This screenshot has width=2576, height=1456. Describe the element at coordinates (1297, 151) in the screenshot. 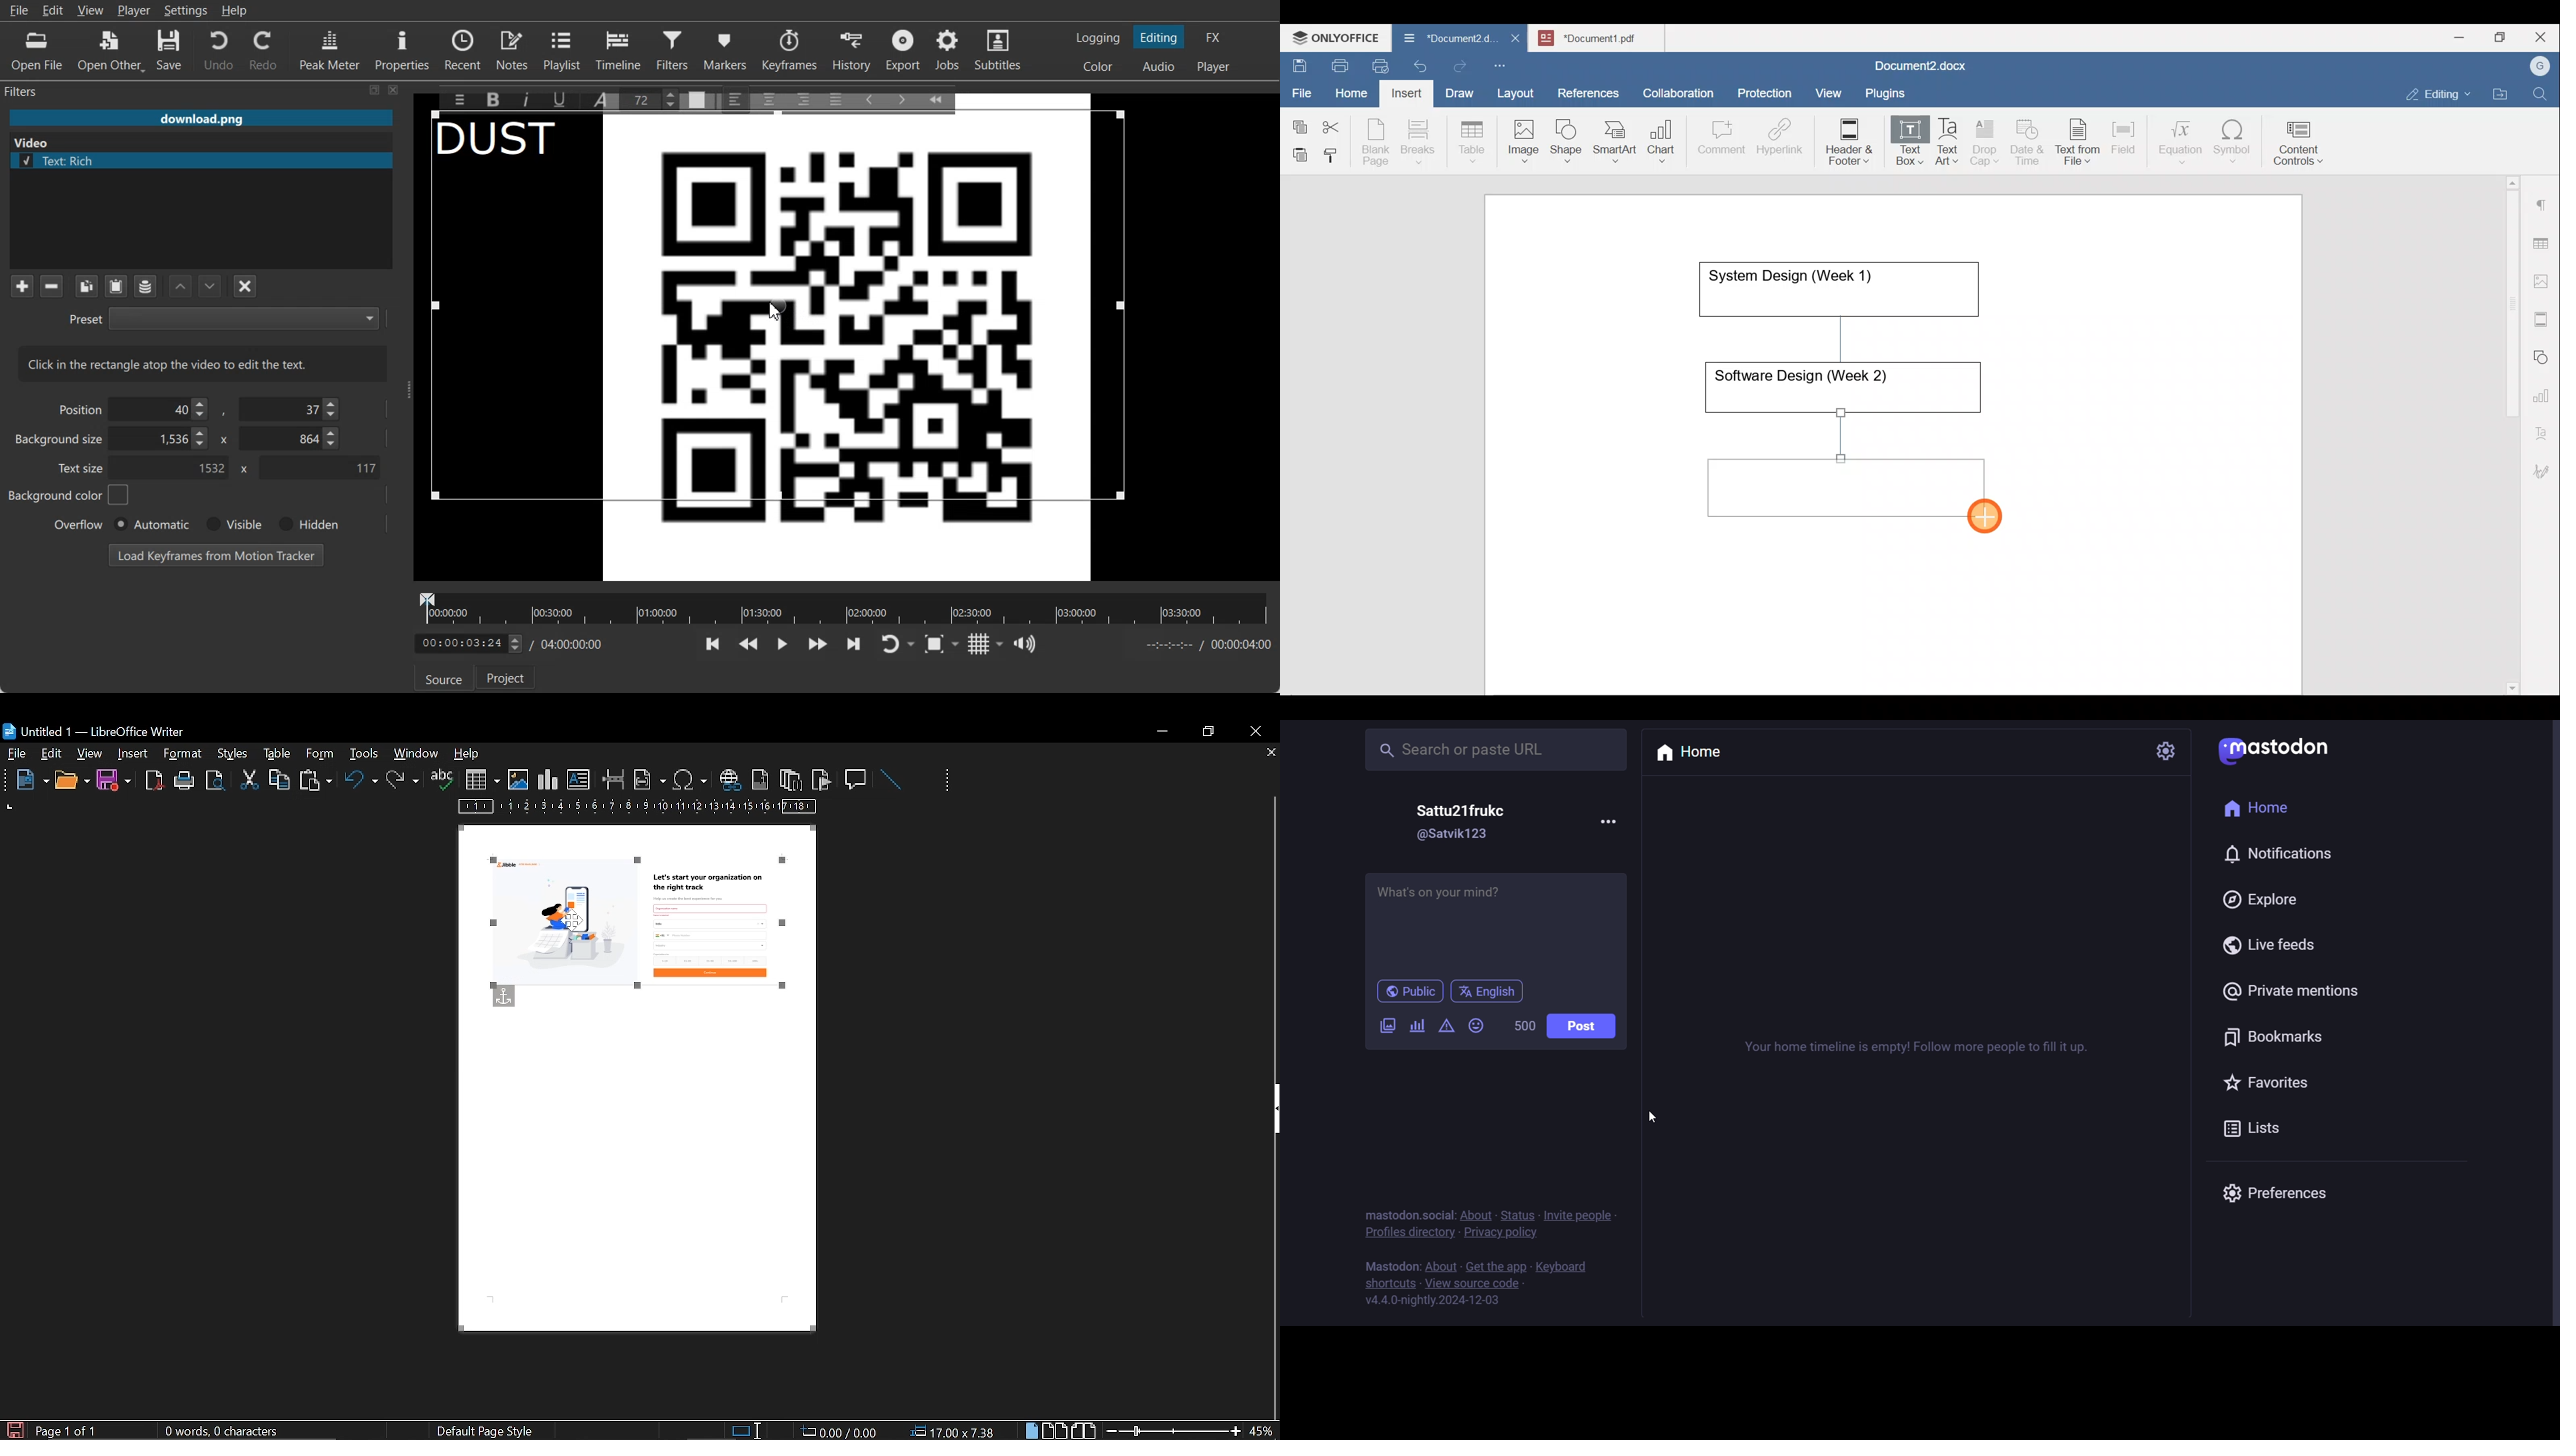

I see `Paste` at that location.